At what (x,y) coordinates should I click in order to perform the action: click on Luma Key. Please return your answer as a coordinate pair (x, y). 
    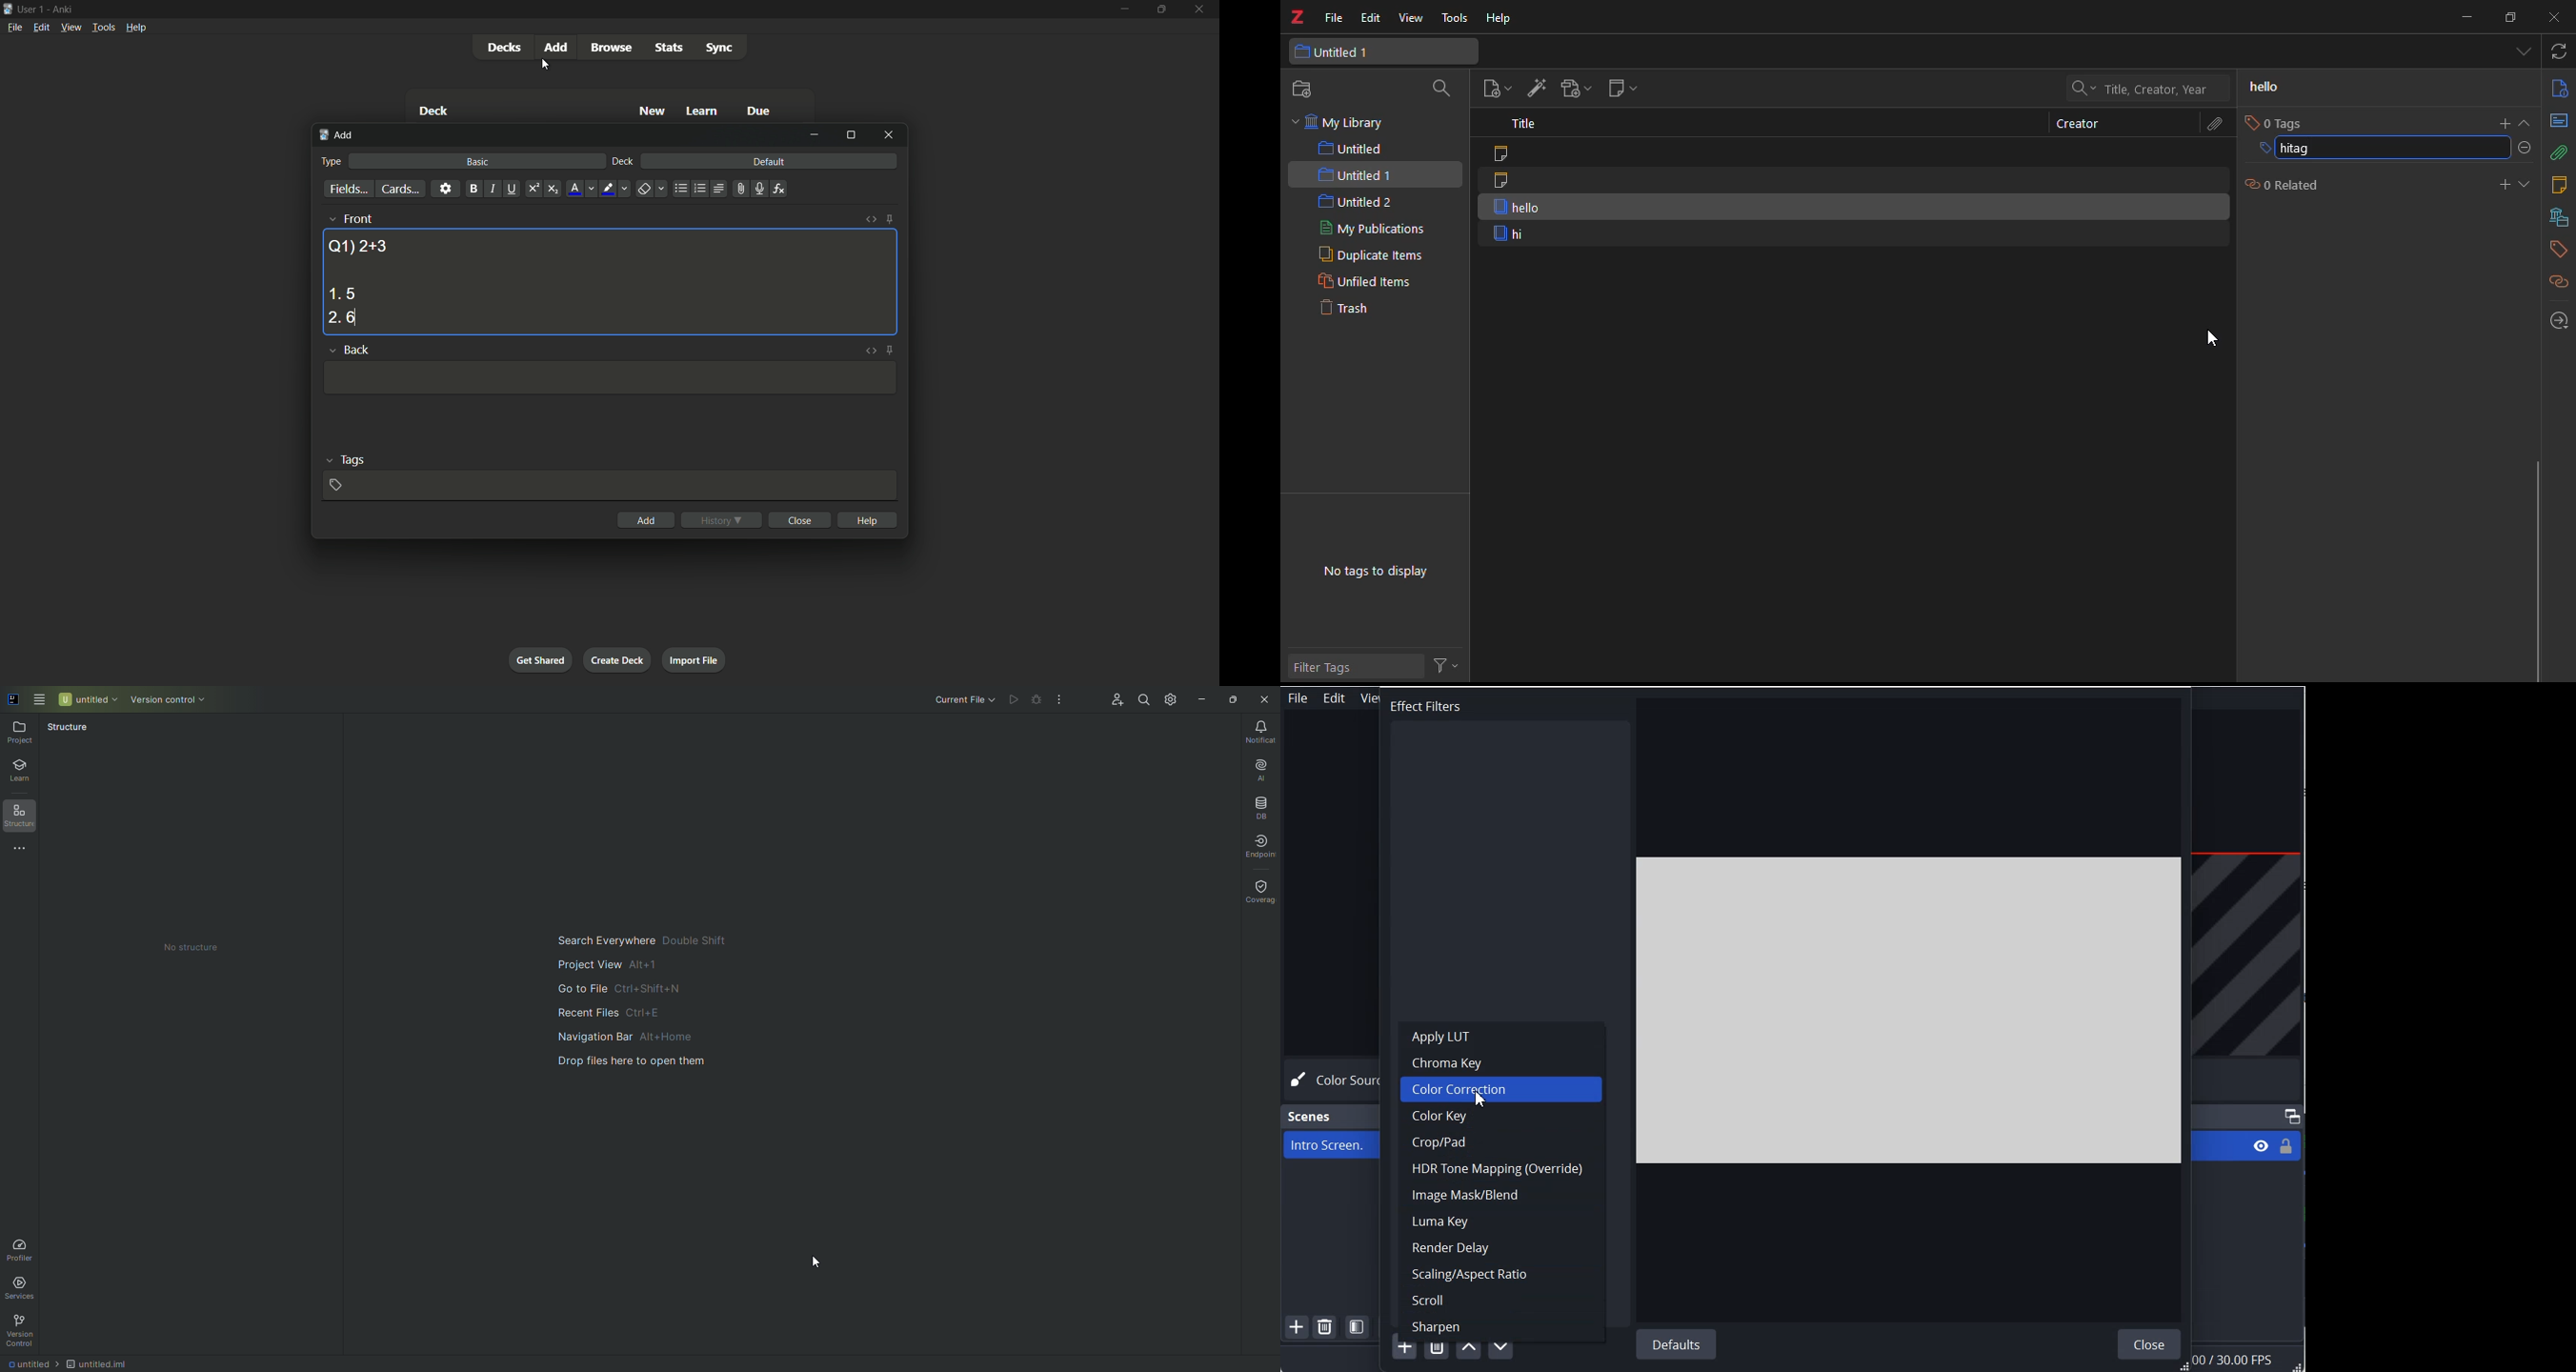
    Looking at the image, I should click on (1500, 1221).